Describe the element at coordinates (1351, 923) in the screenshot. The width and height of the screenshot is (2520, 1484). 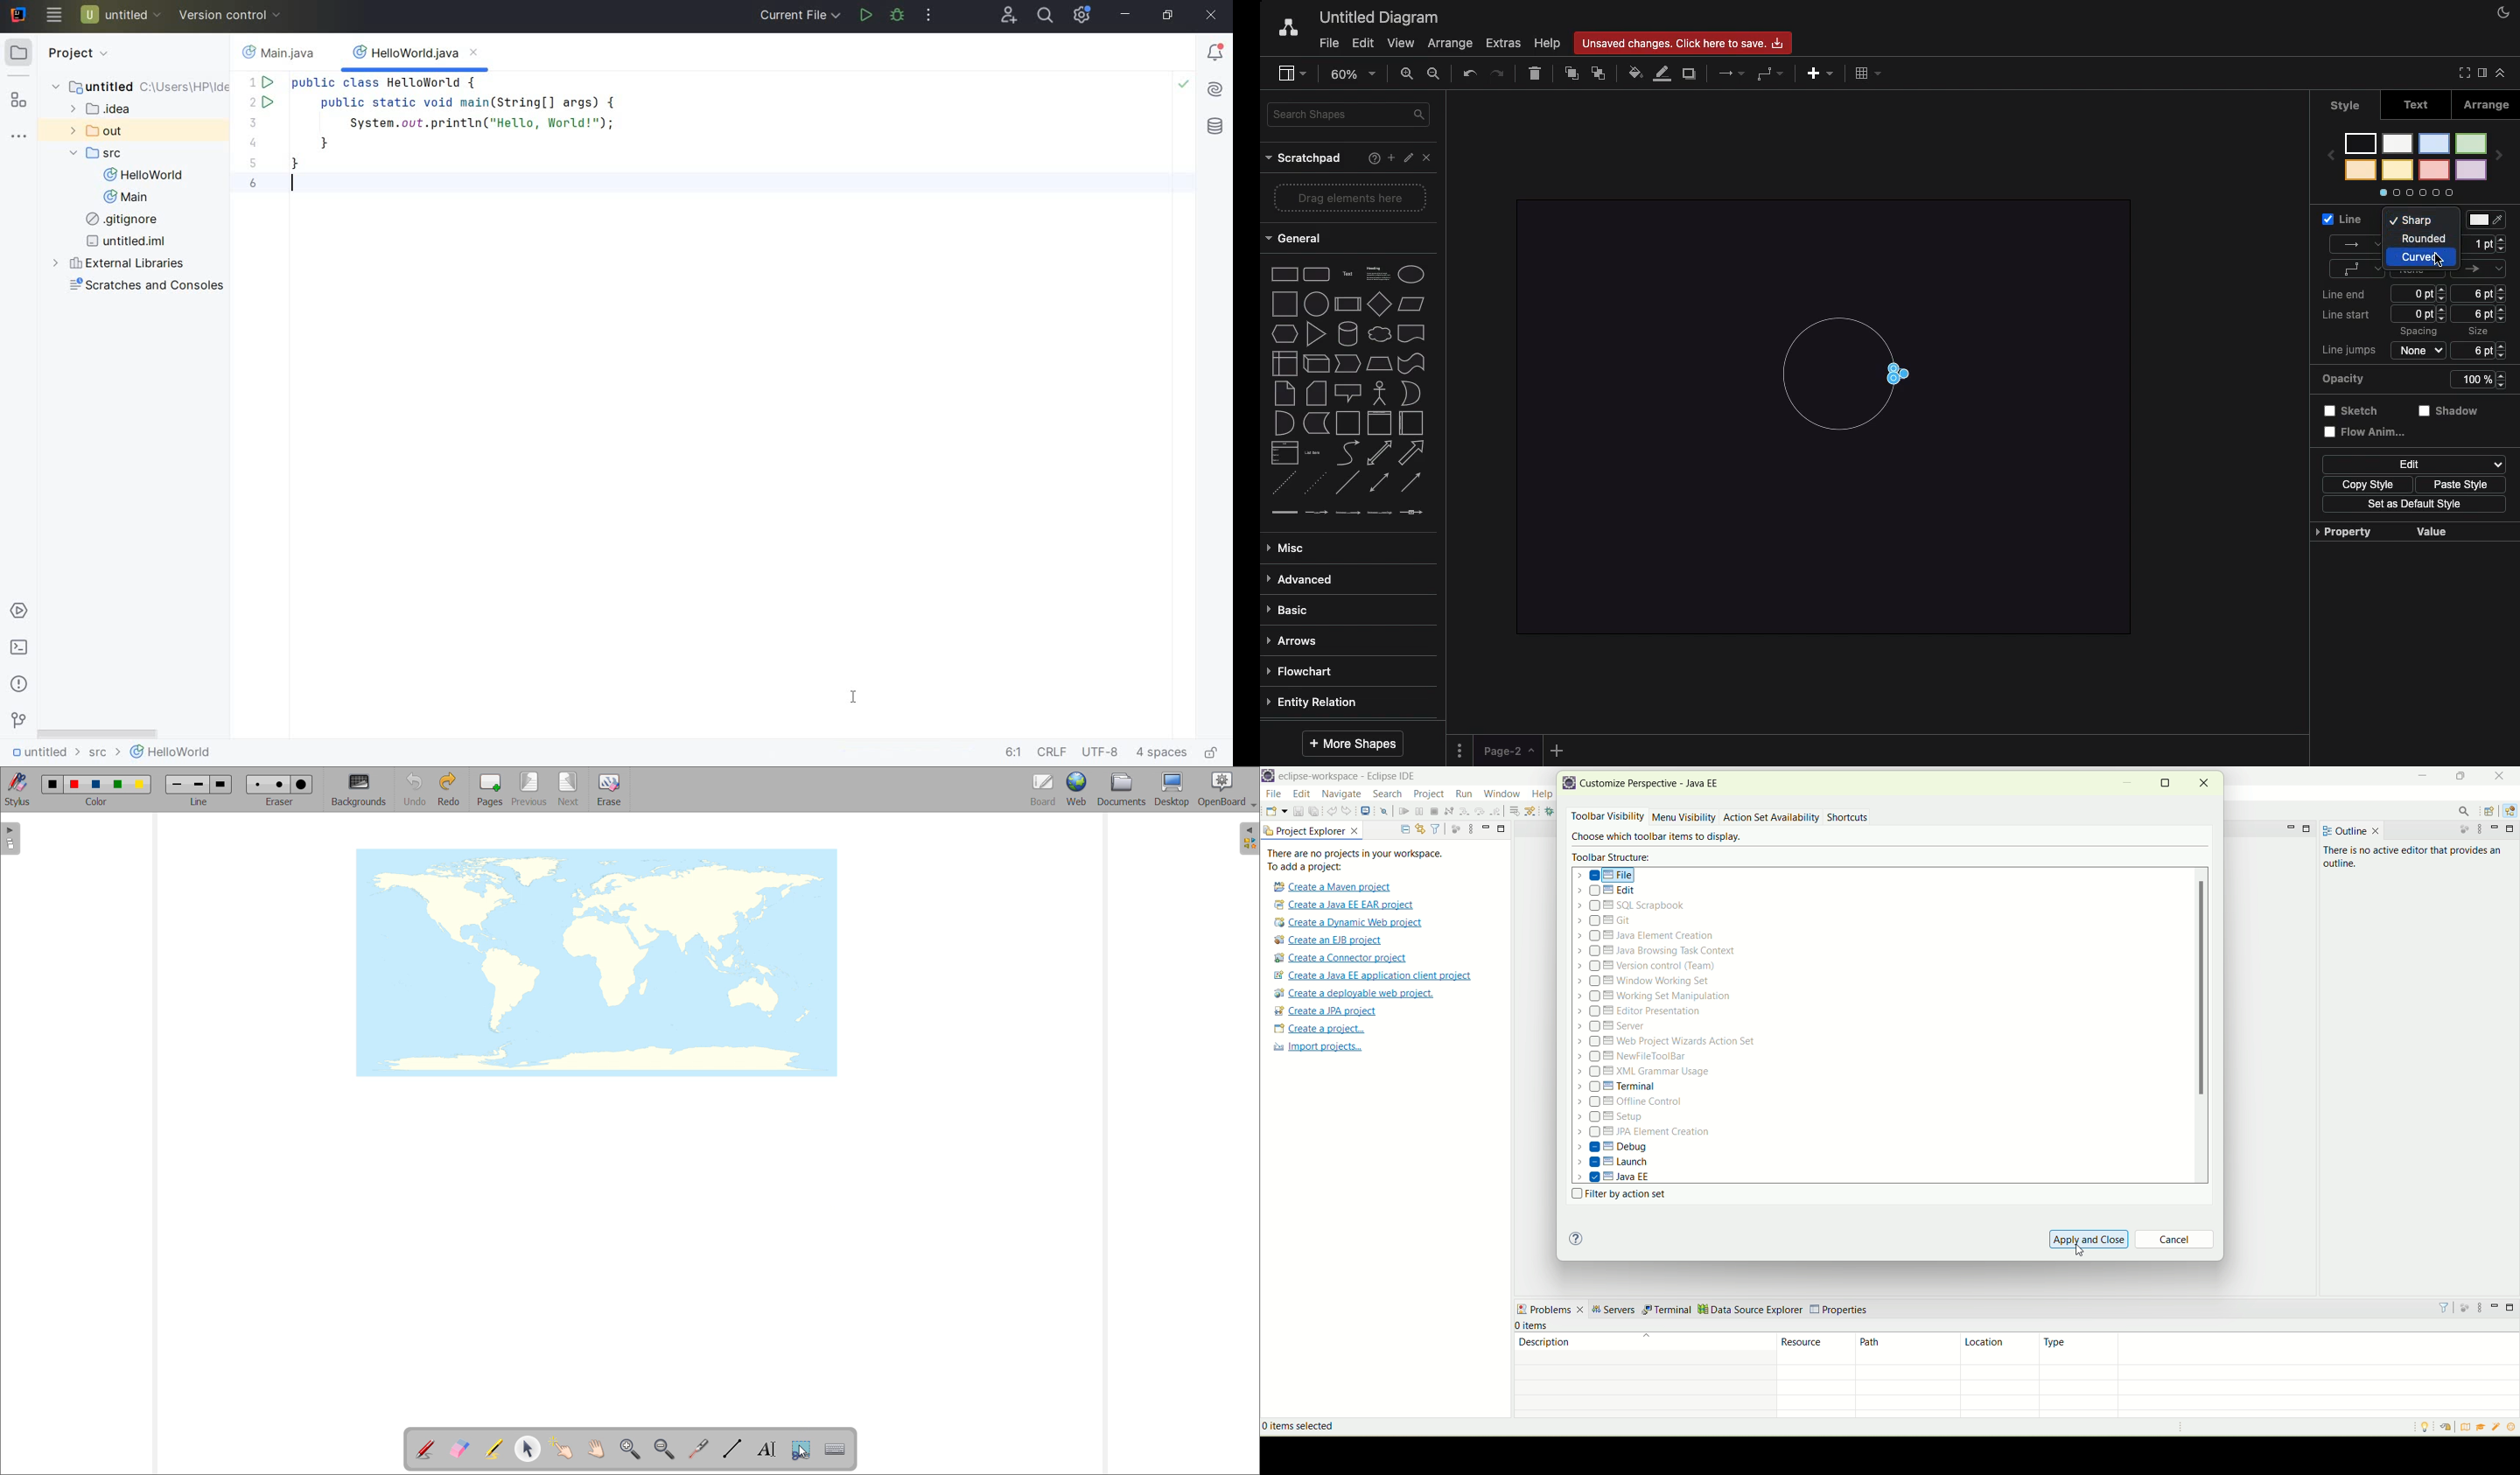
I see `create a dynamic web project` at that location.